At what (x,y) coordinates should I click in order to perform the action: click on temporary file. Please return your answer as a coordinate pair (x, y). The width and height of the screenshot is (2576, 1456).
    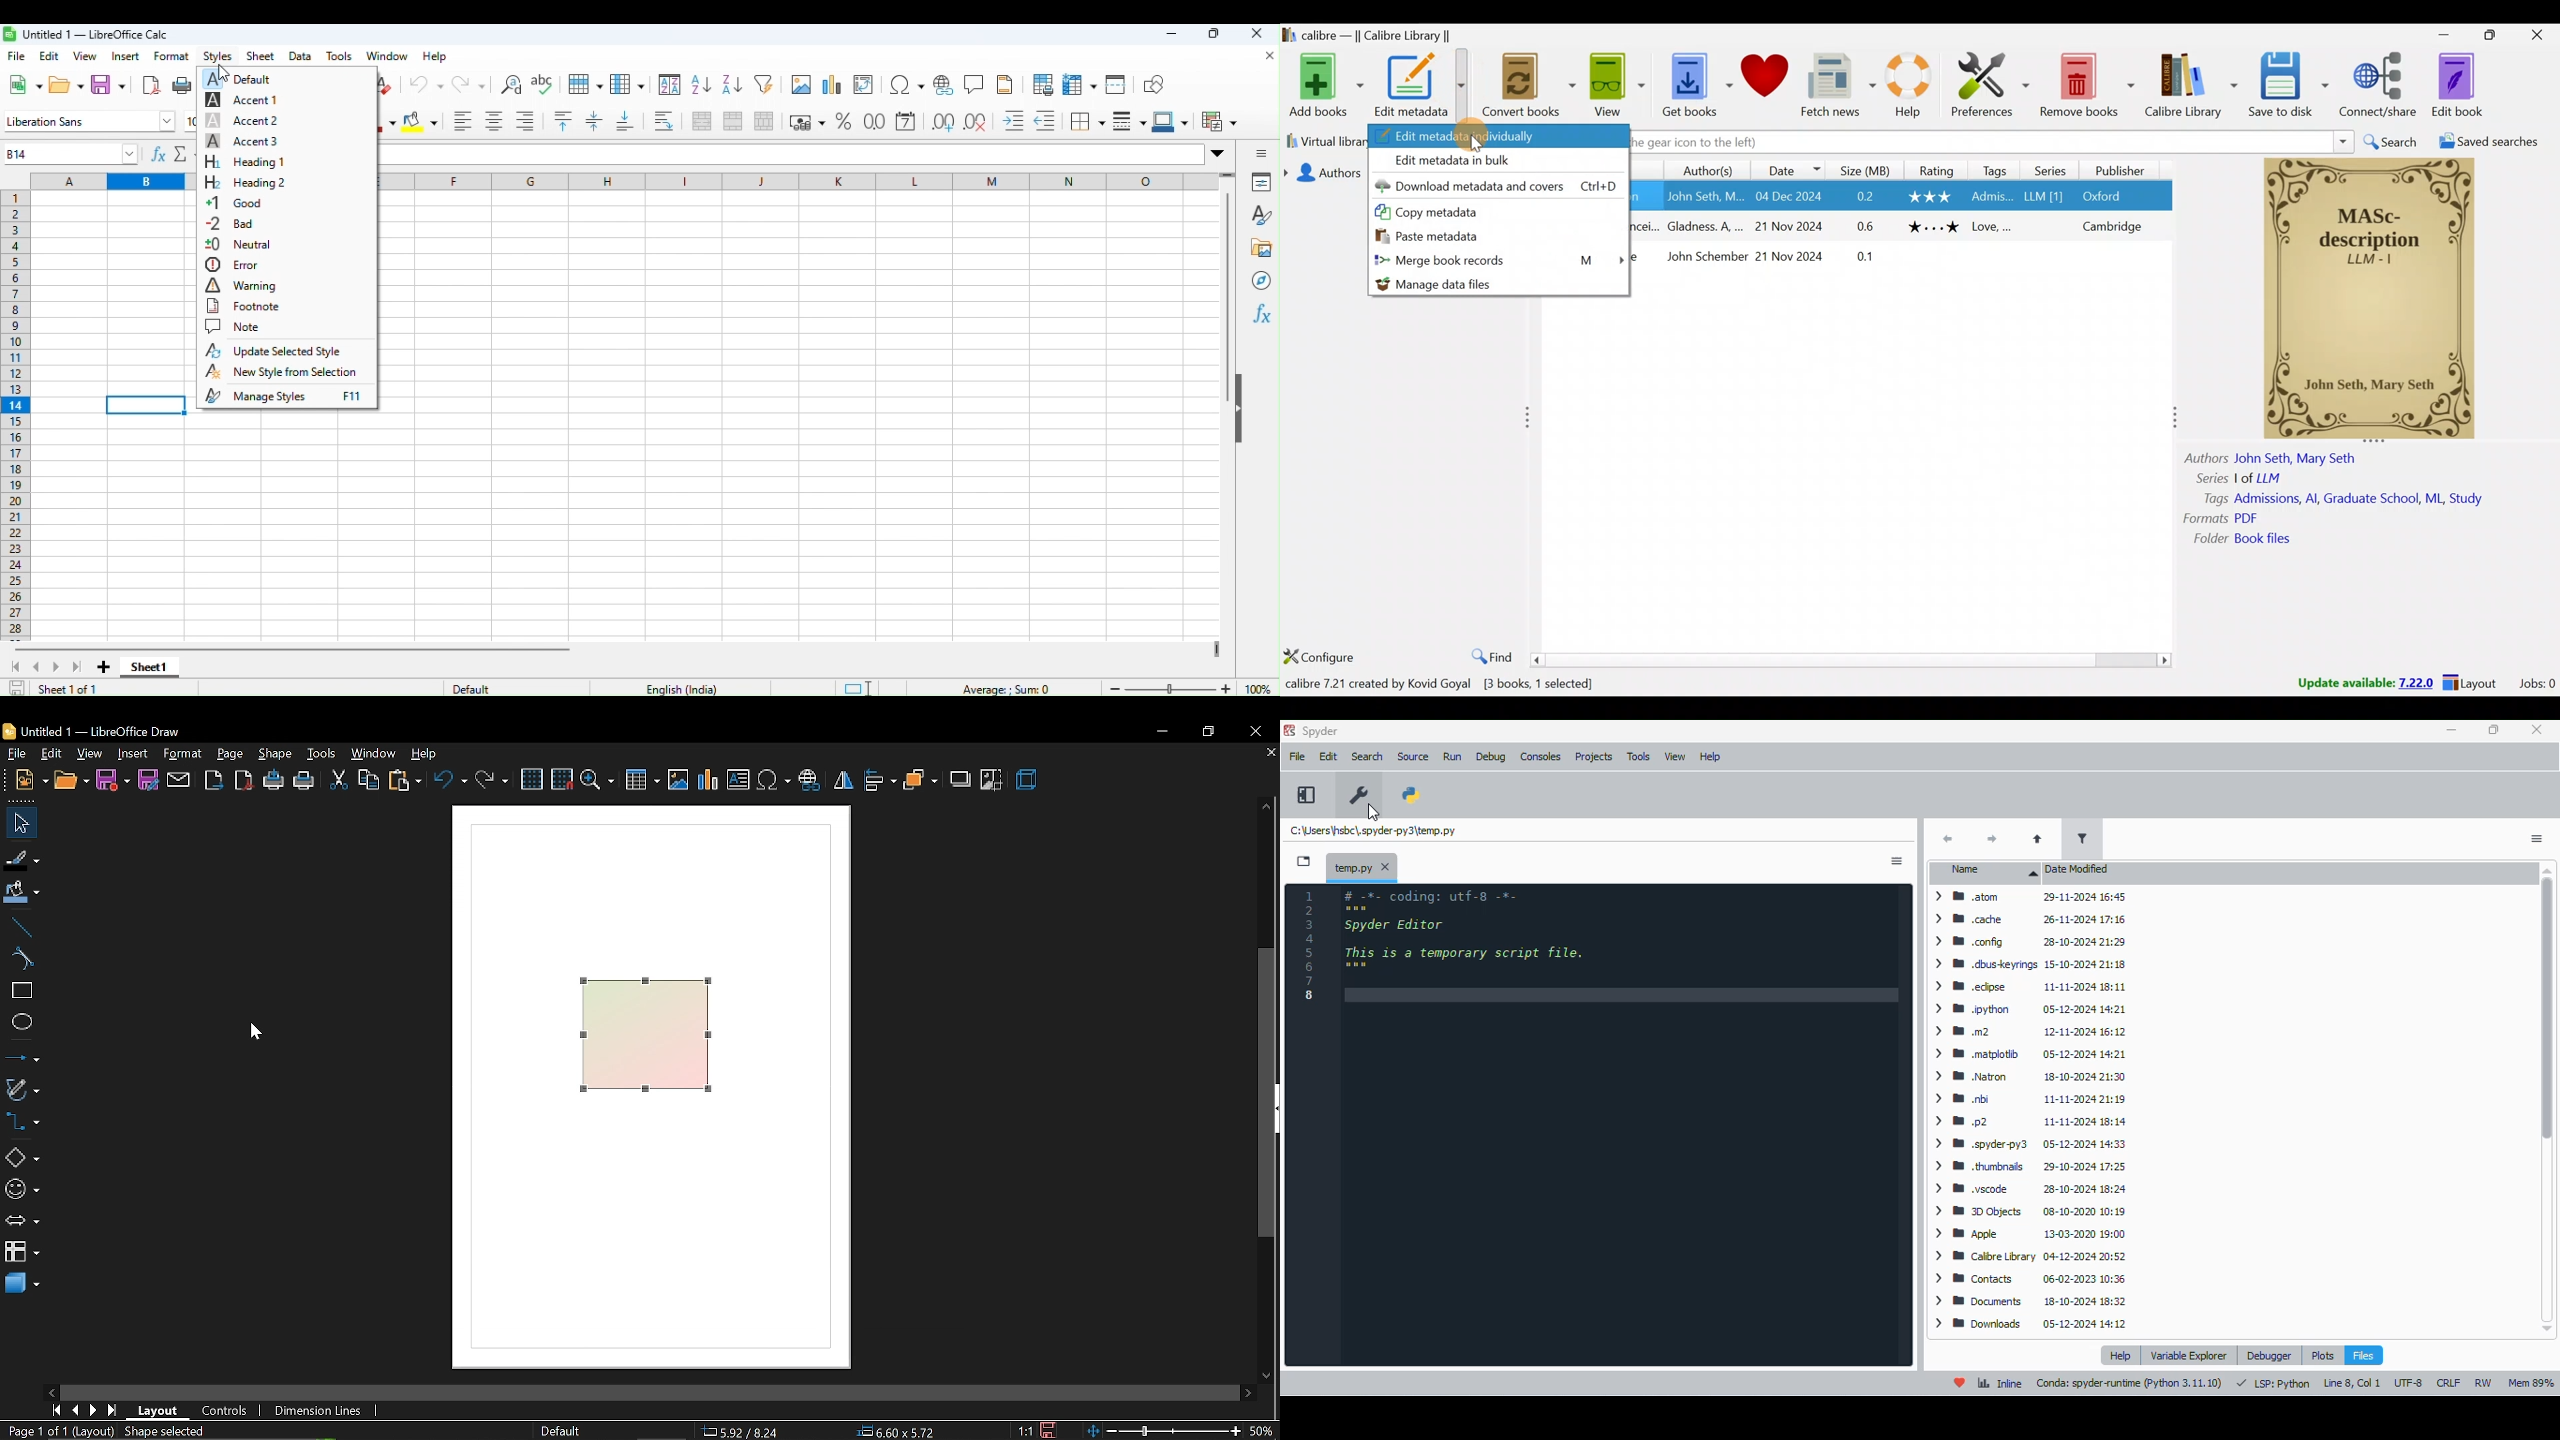
    Looking at the image, I should click on (1350, 868).